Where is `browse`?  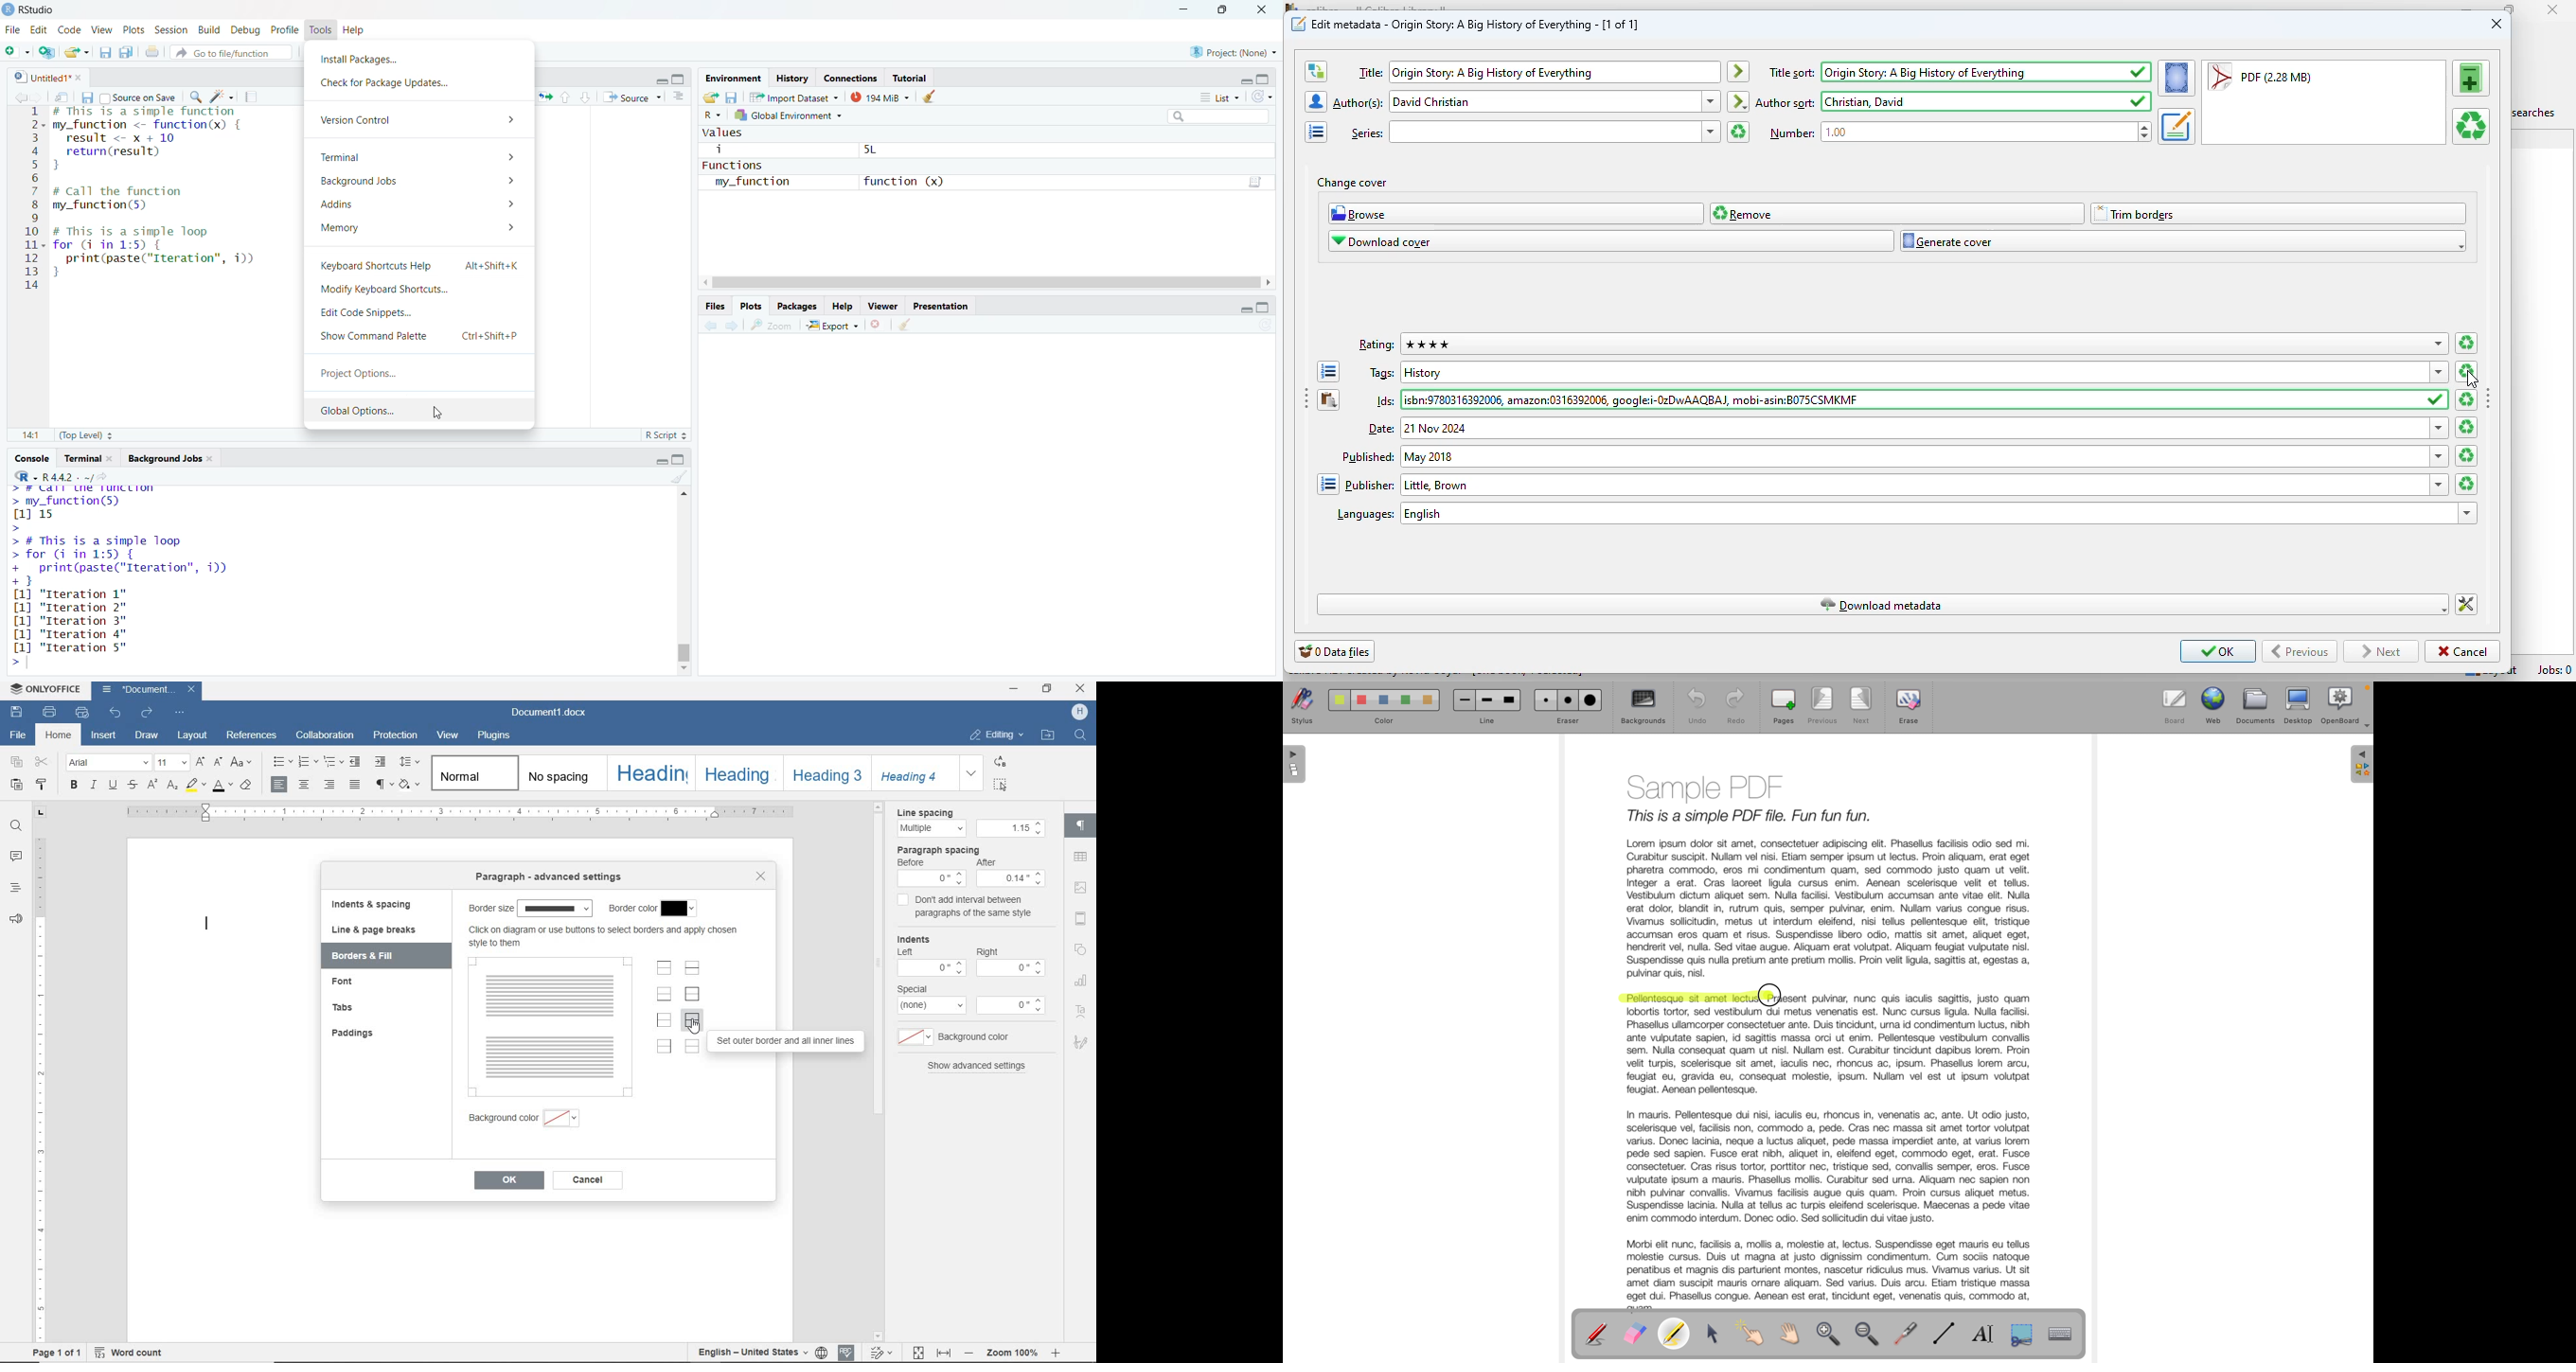 browse is located at coordinates (1516, 213).